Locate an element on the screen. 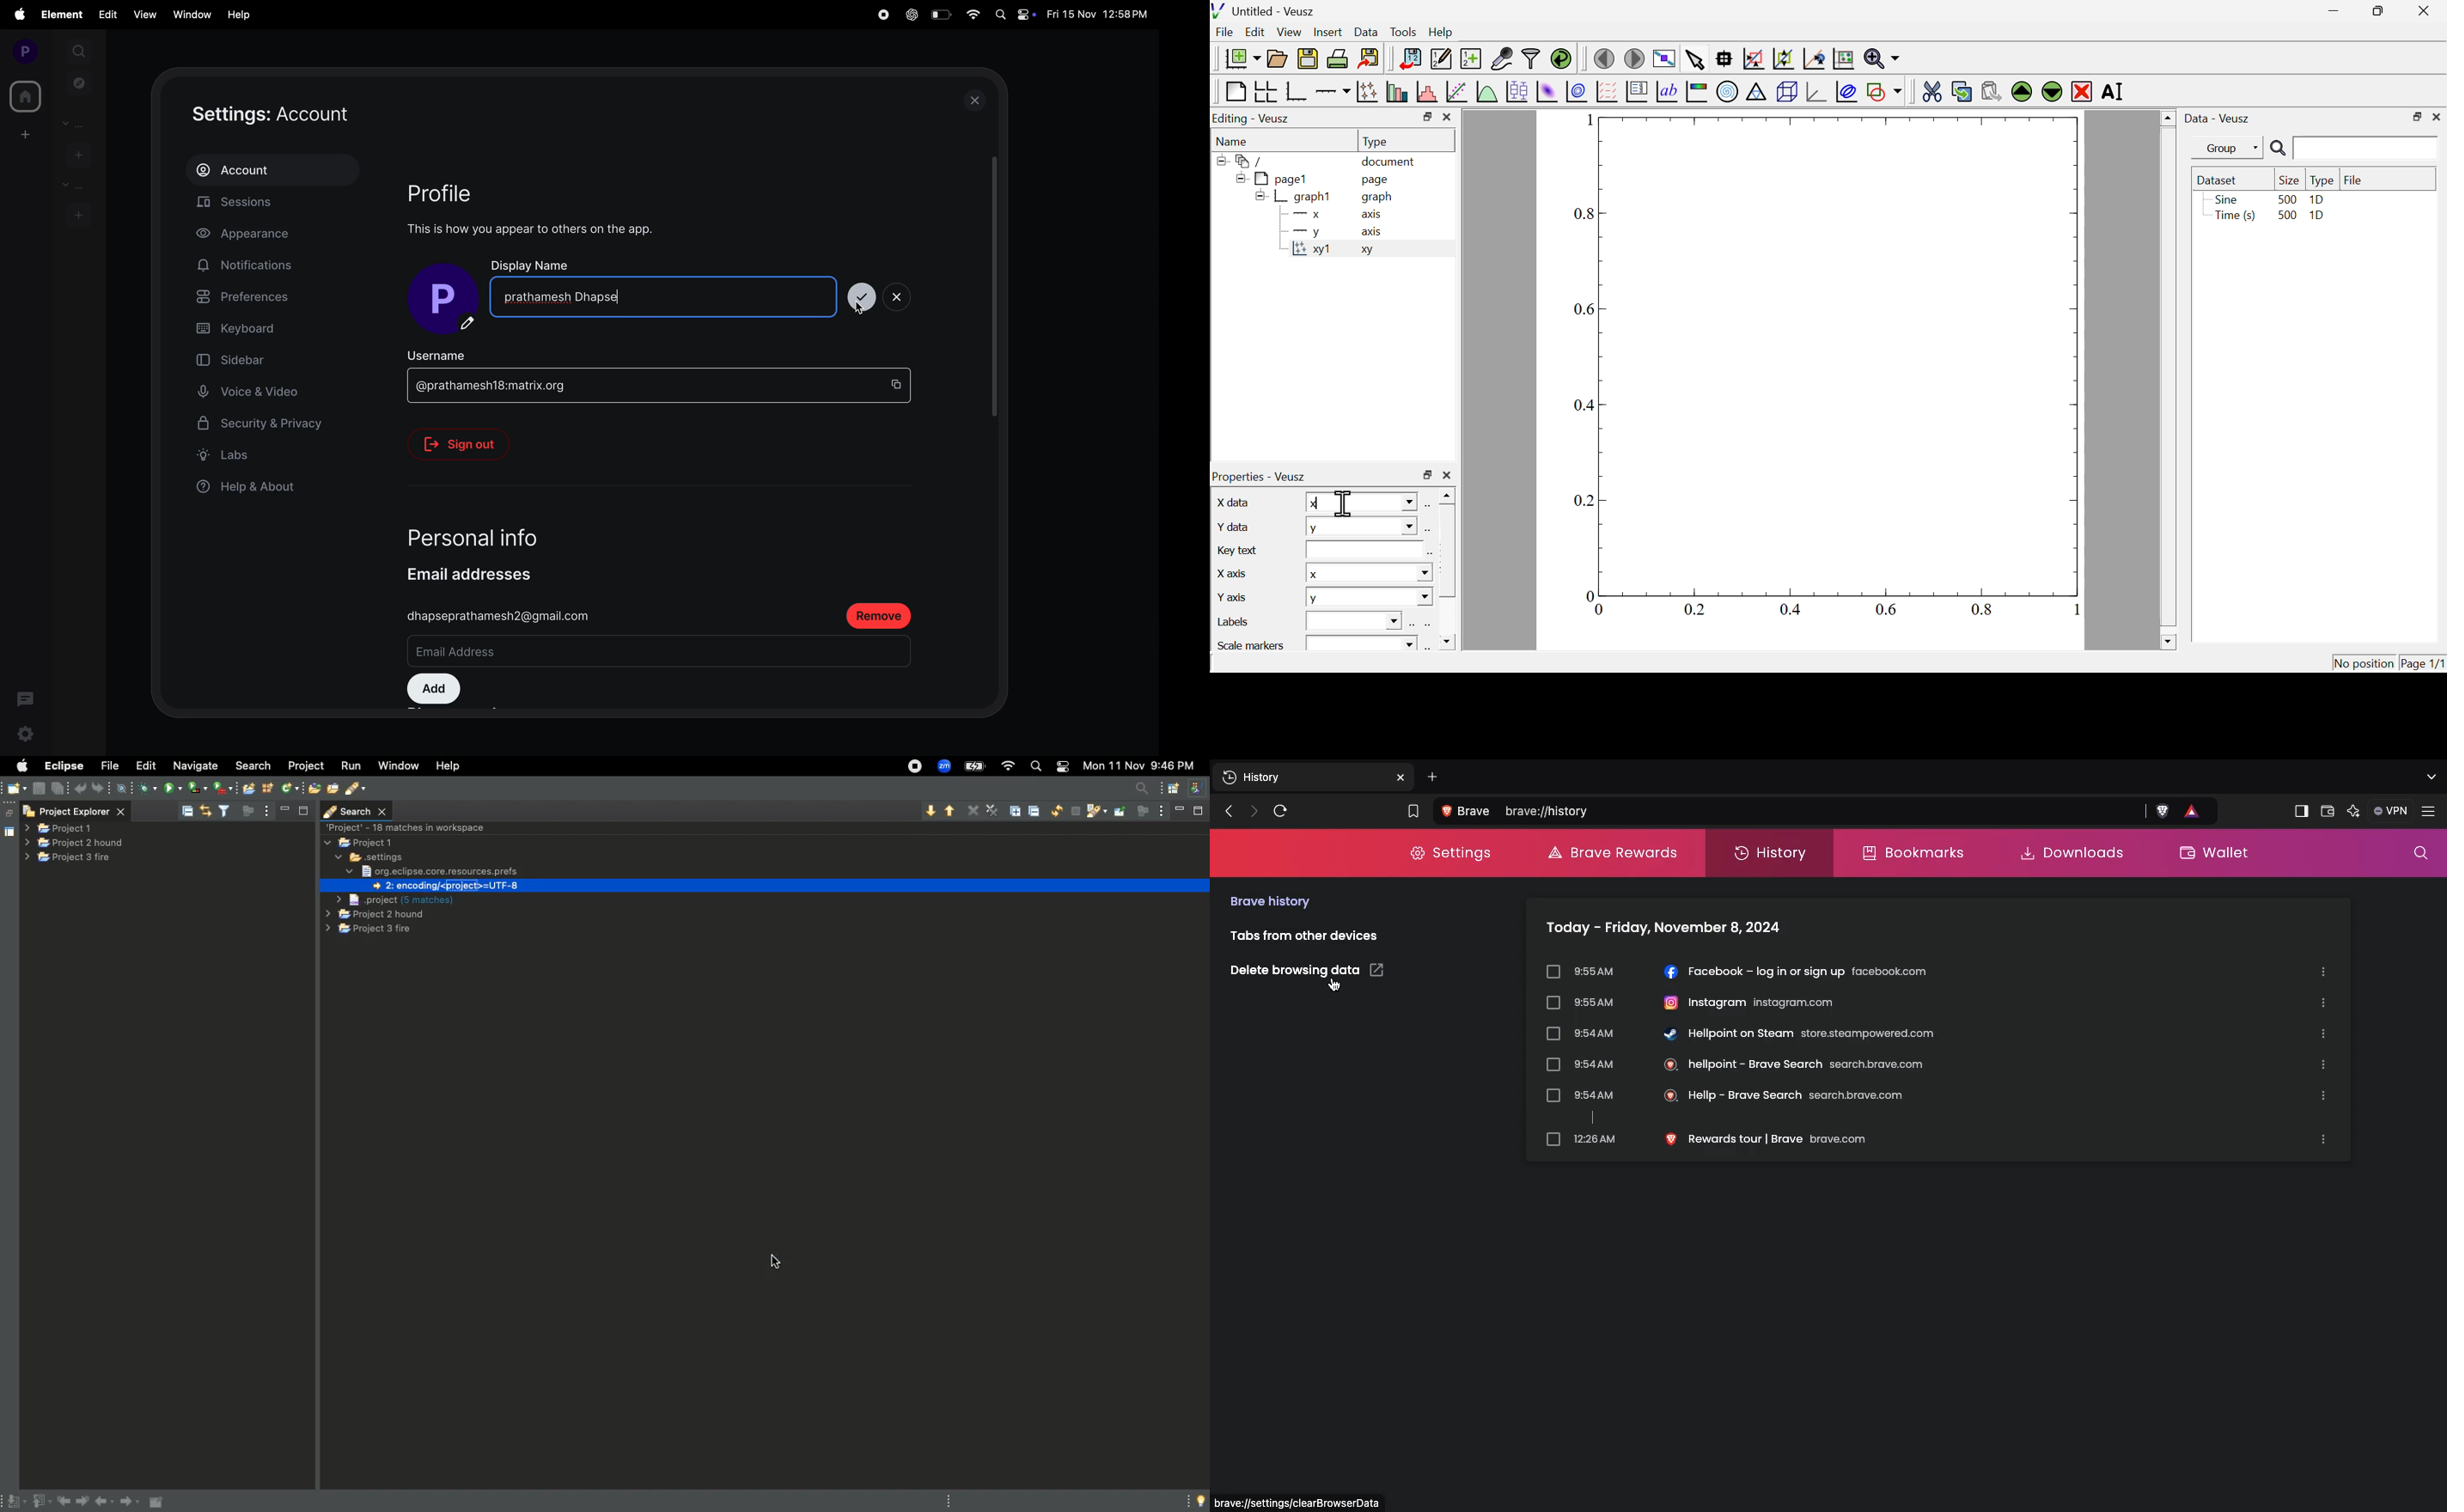 This screenshot has height=1512, width=2464. Cancel current search is located at coordinates (1074, 812).